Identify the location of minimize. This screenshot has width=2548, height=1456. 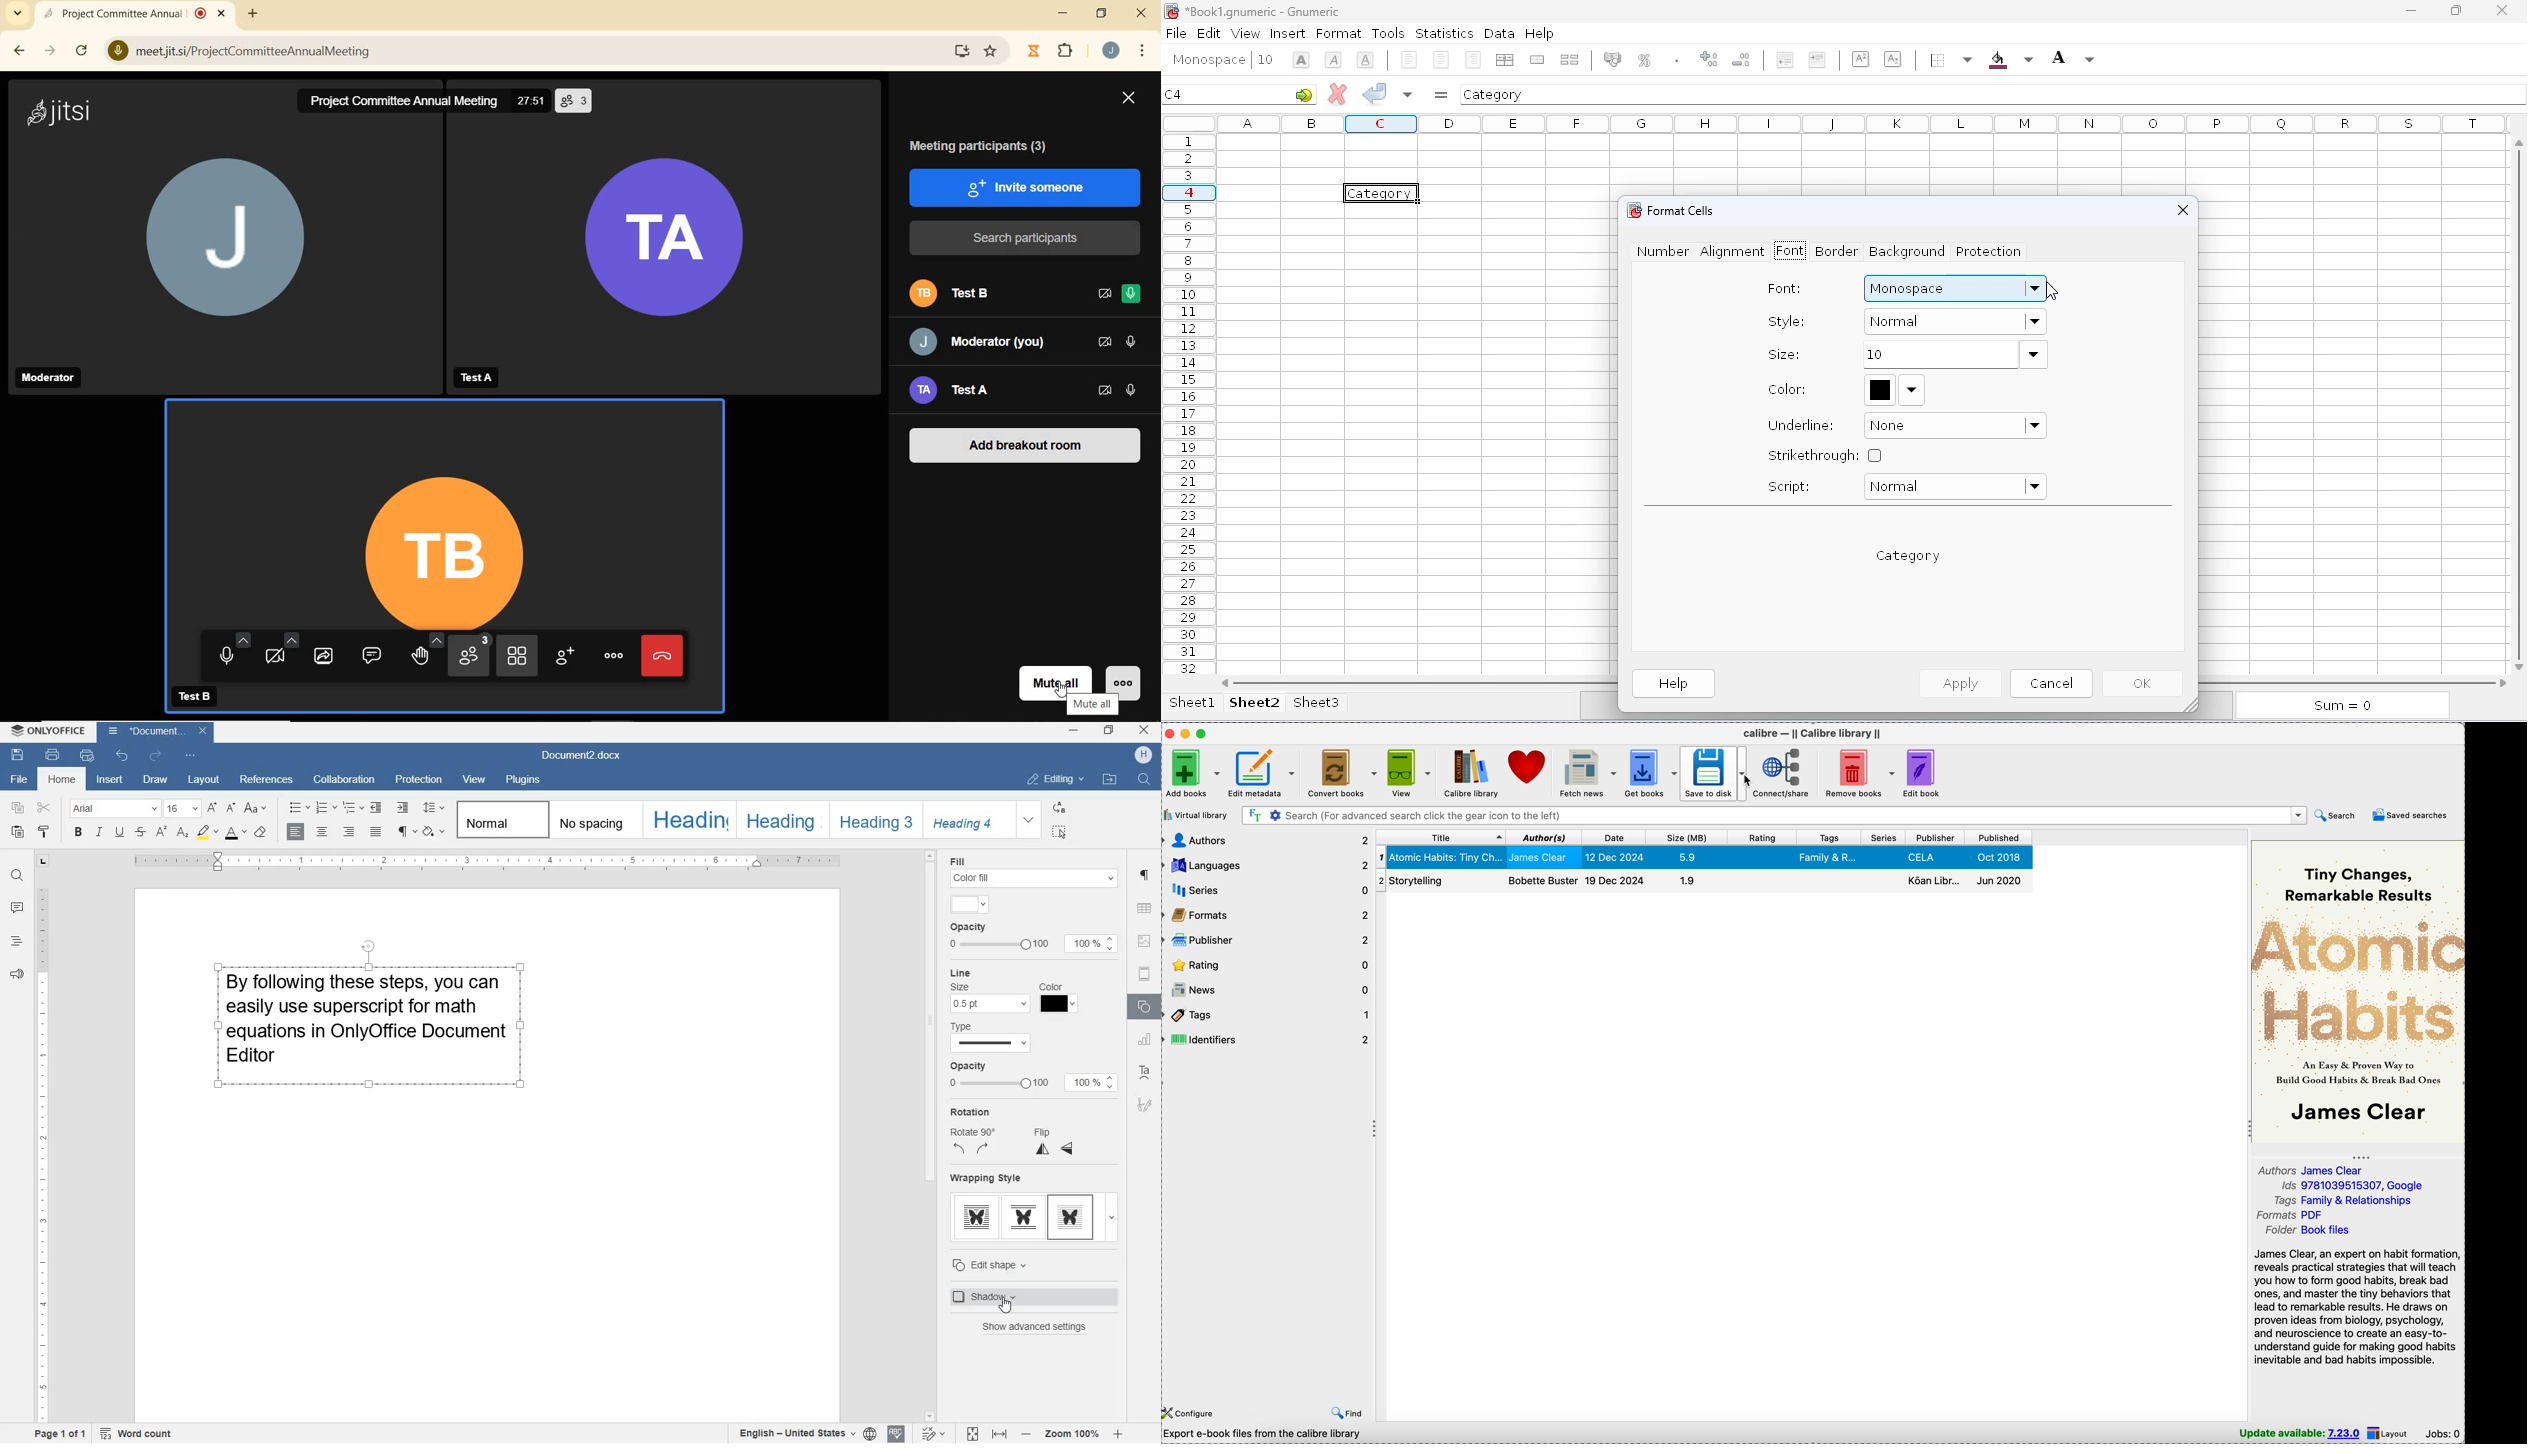
(1074, 729).